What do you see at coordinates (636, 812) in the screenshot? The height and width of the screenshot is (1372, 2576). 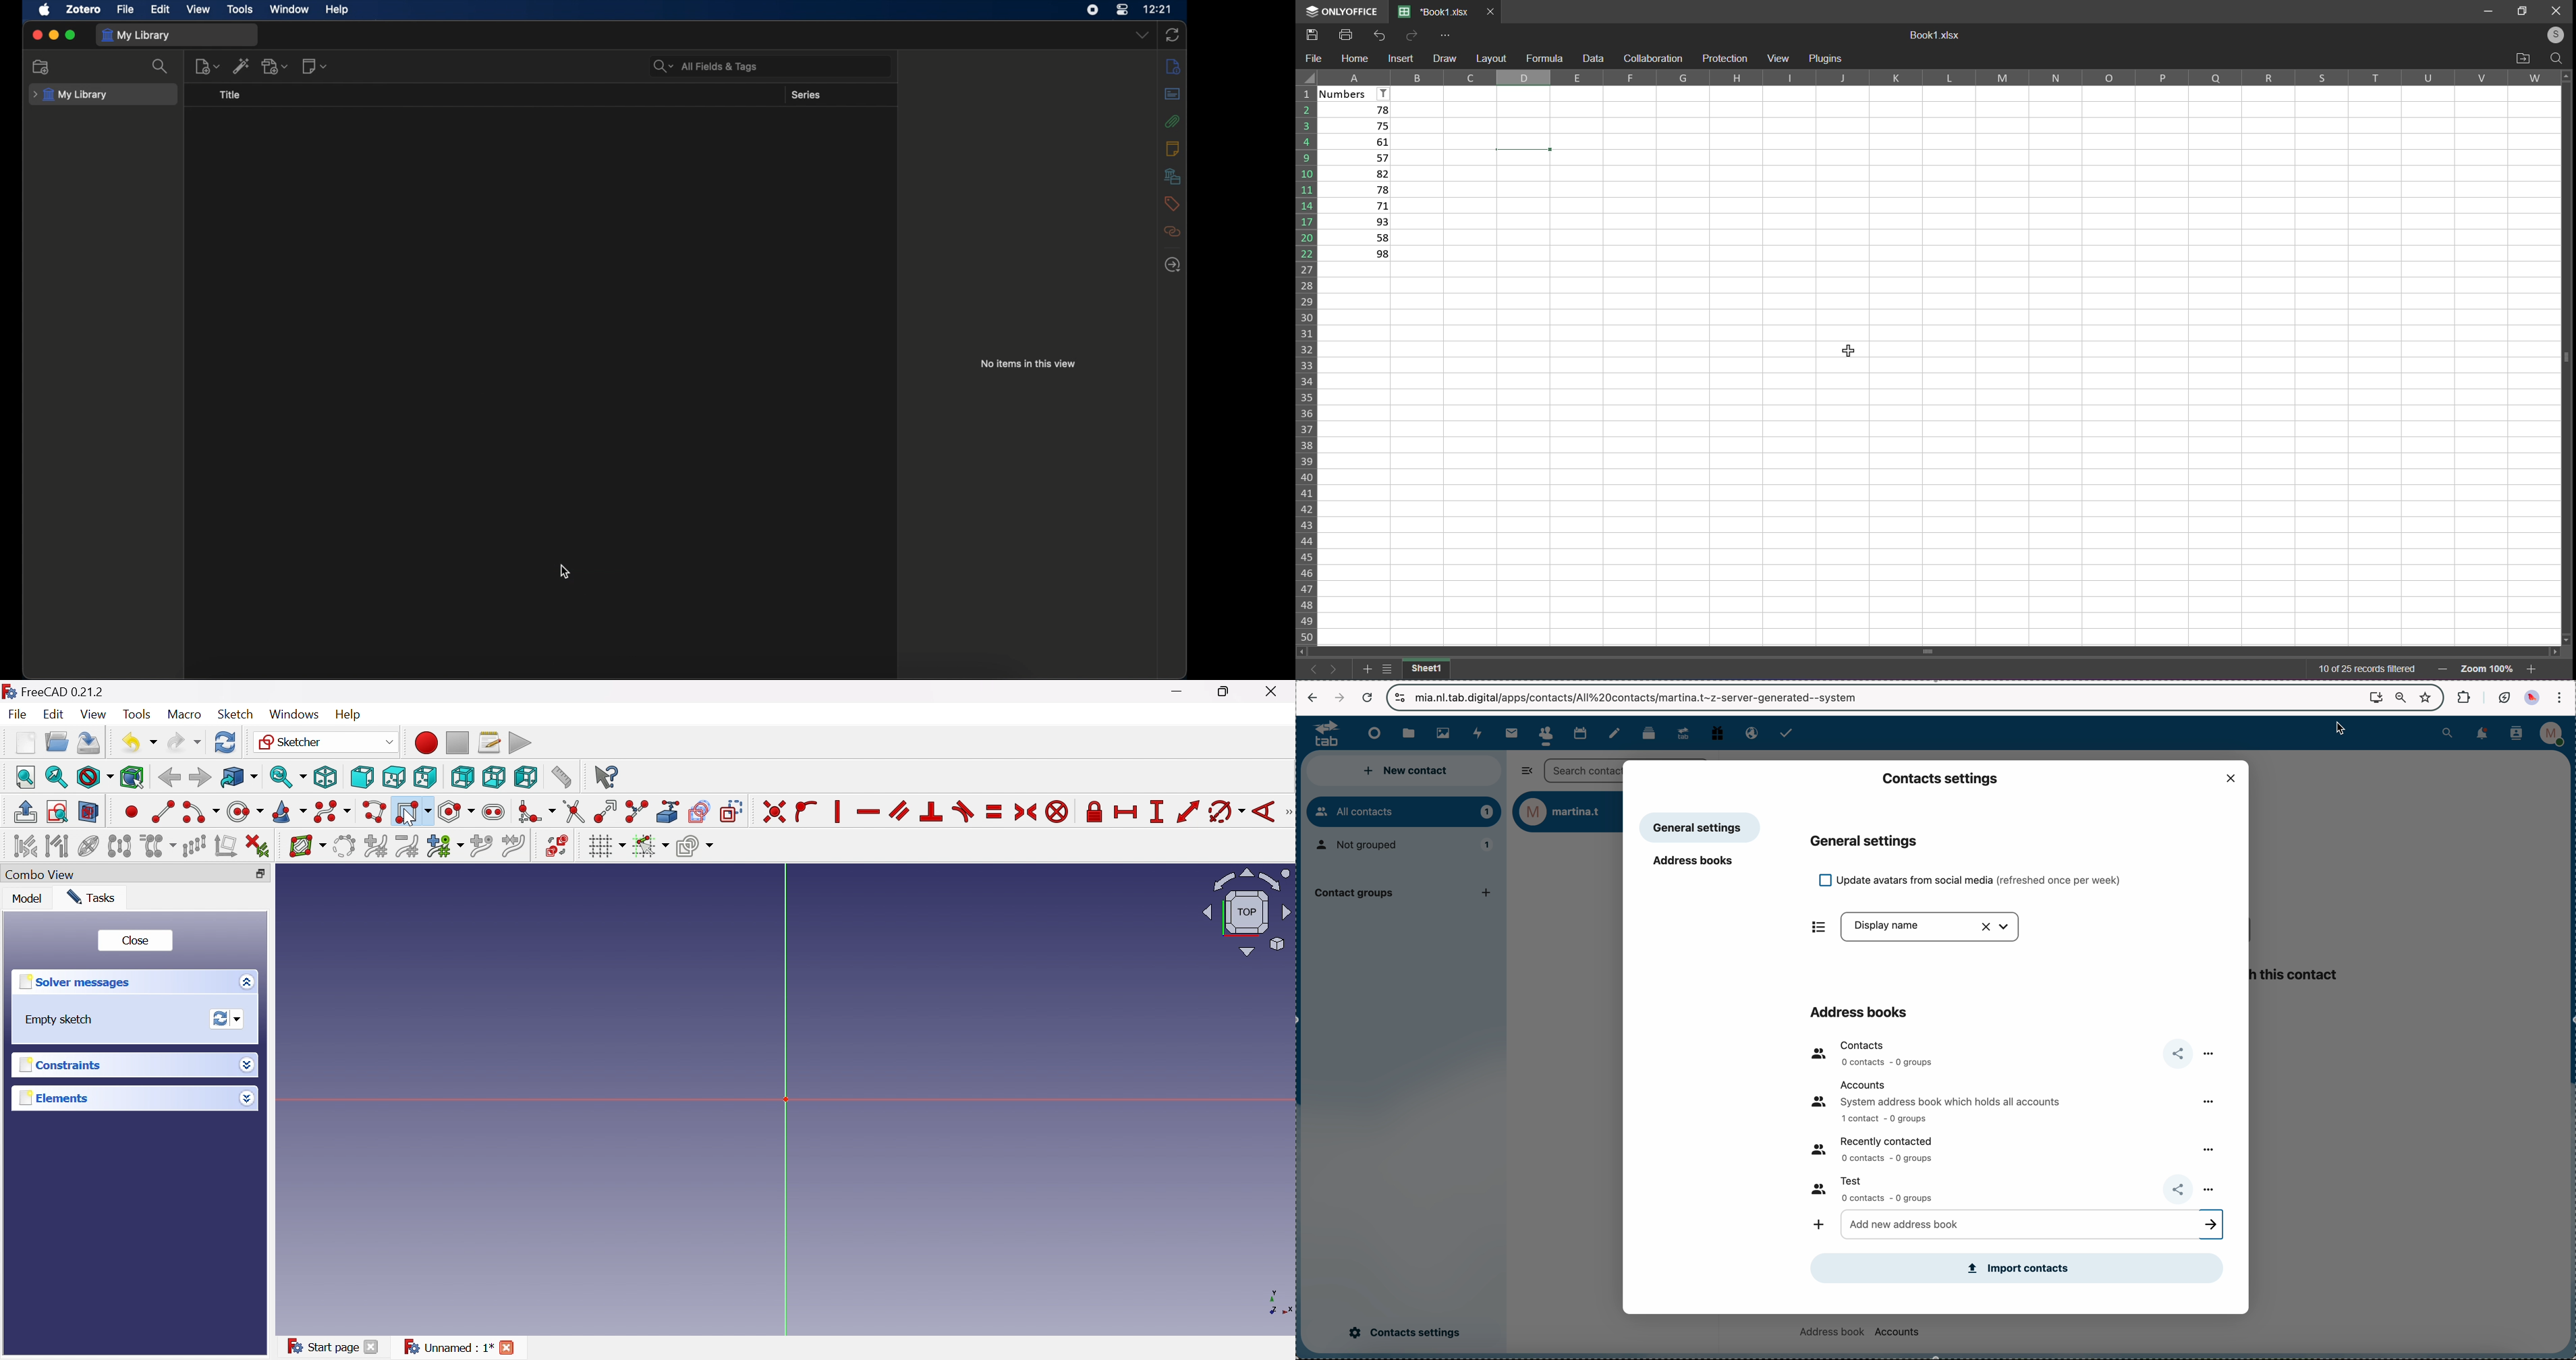 I see `Split edge` at bounding box center [636, 812].